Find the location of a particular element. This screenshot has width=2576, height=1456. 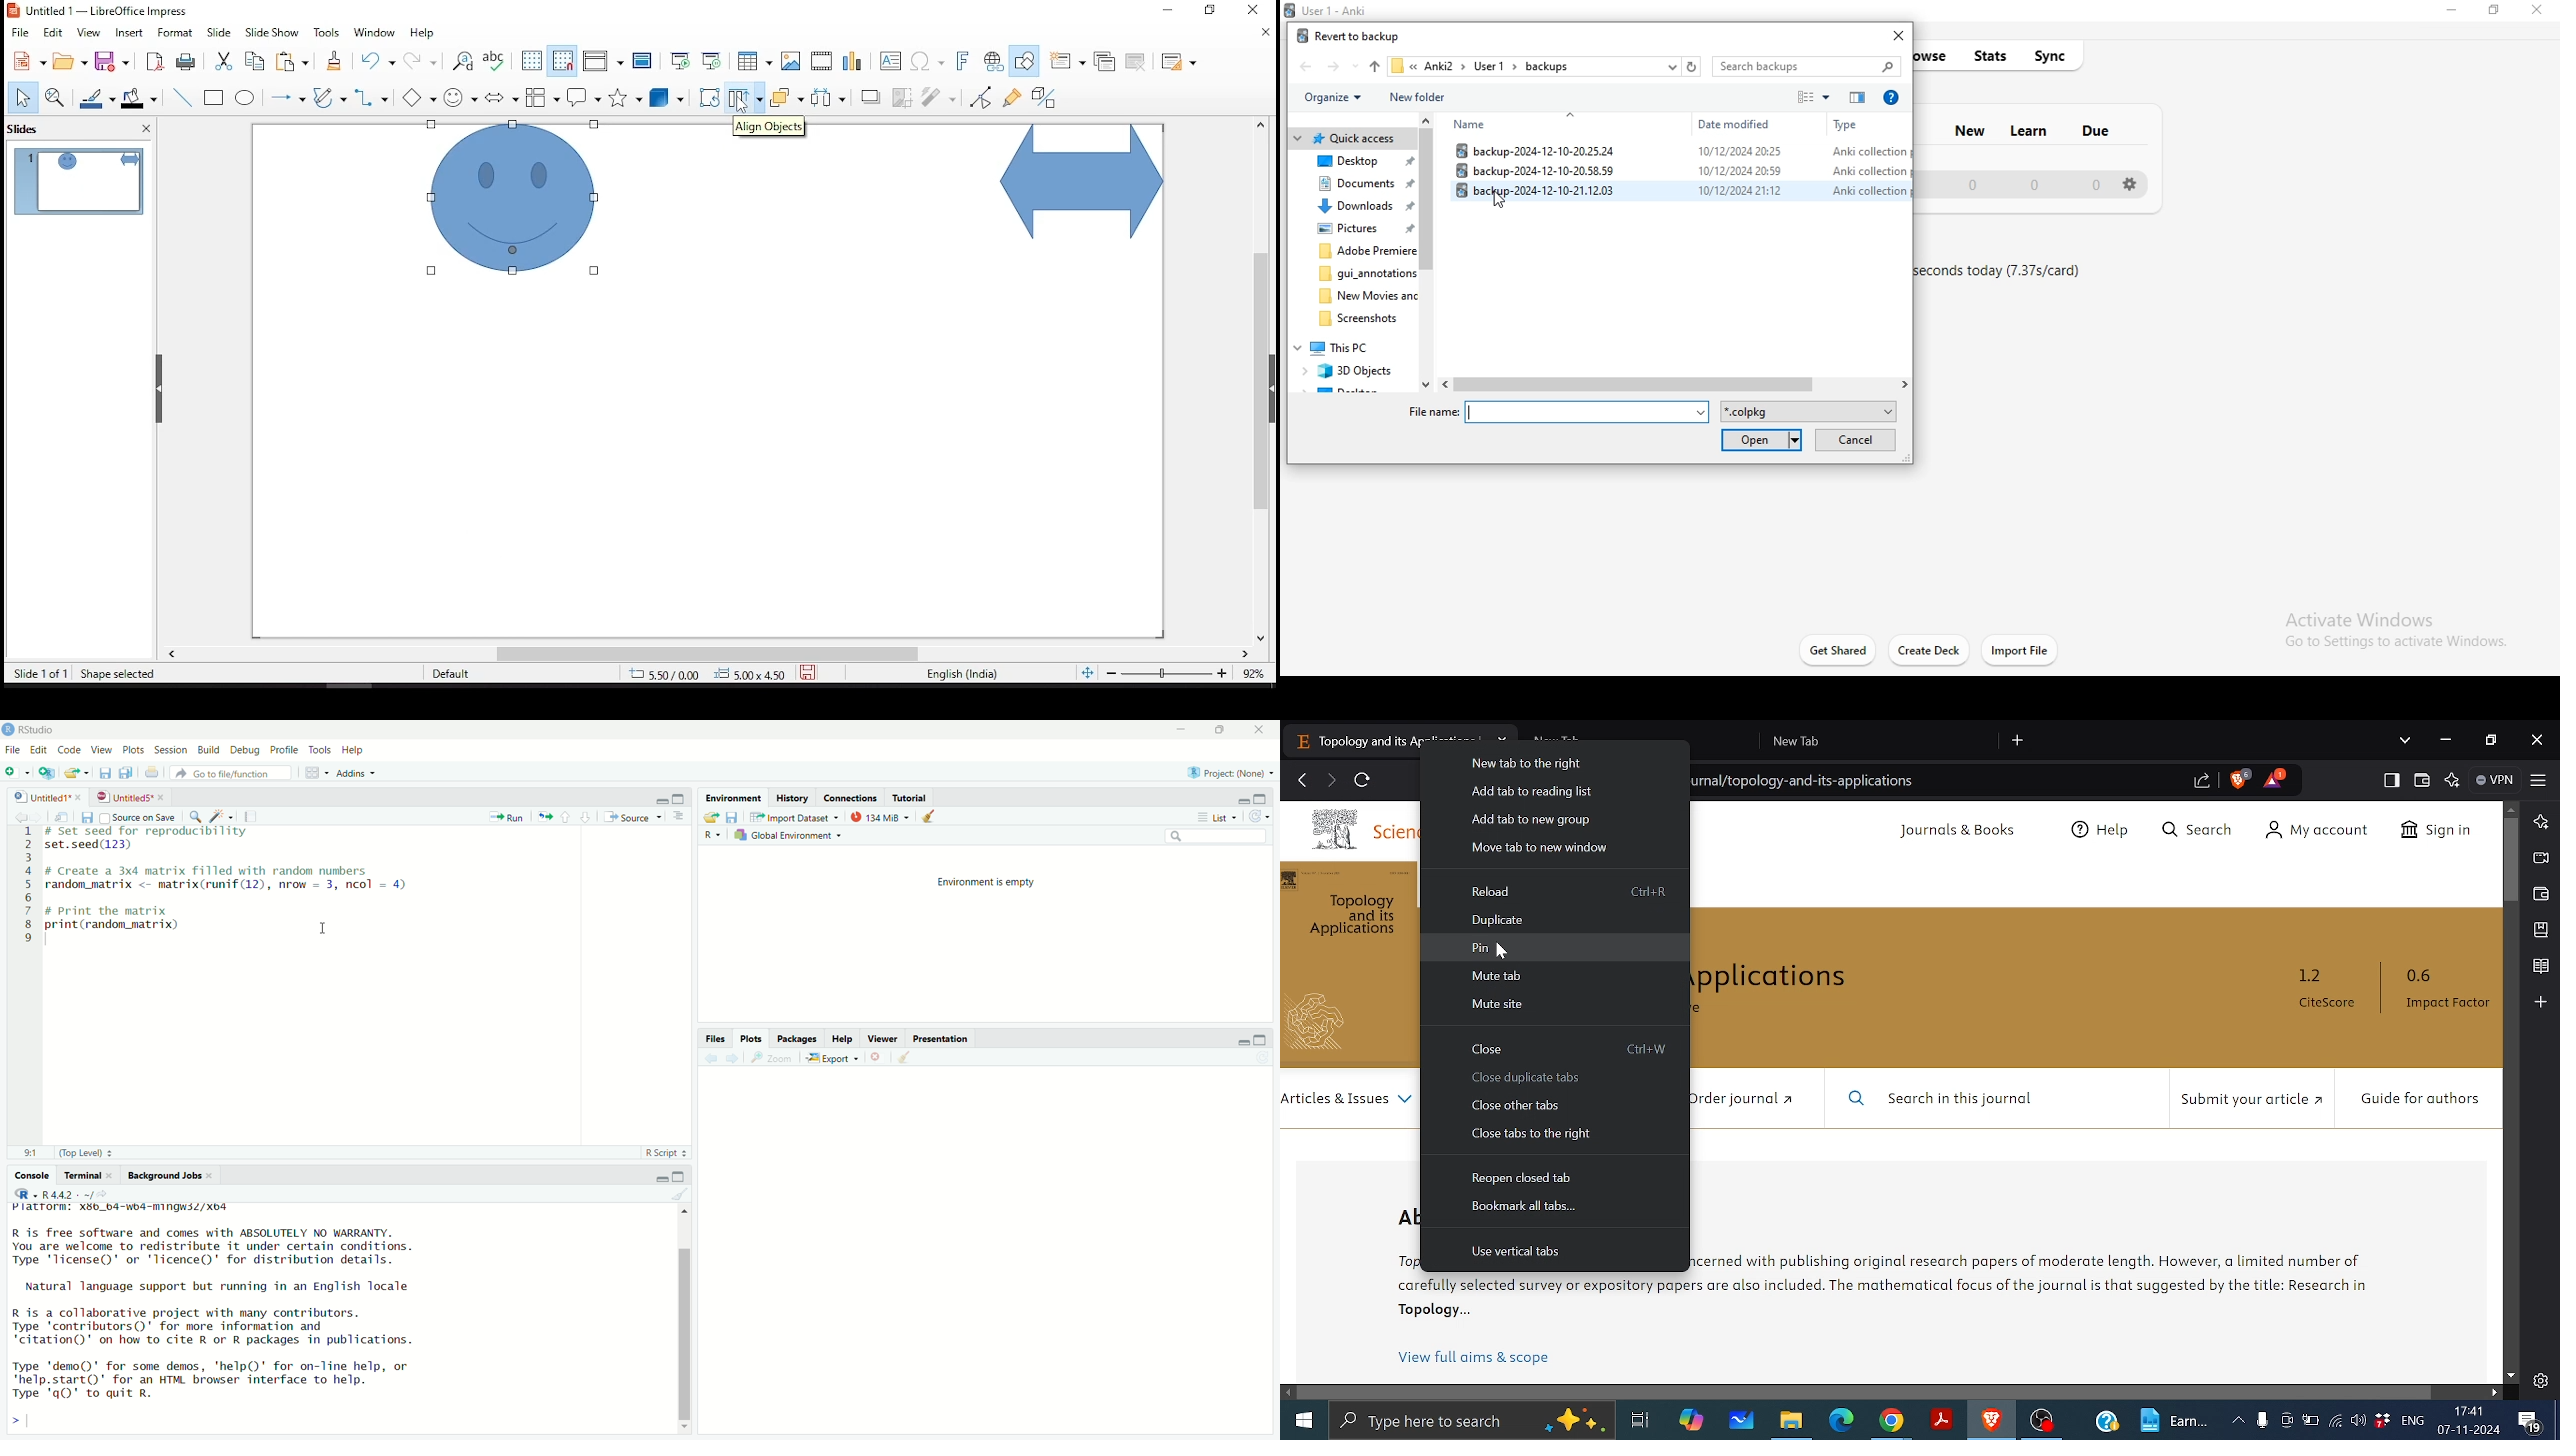

Source is located at coordinates (635, 815).